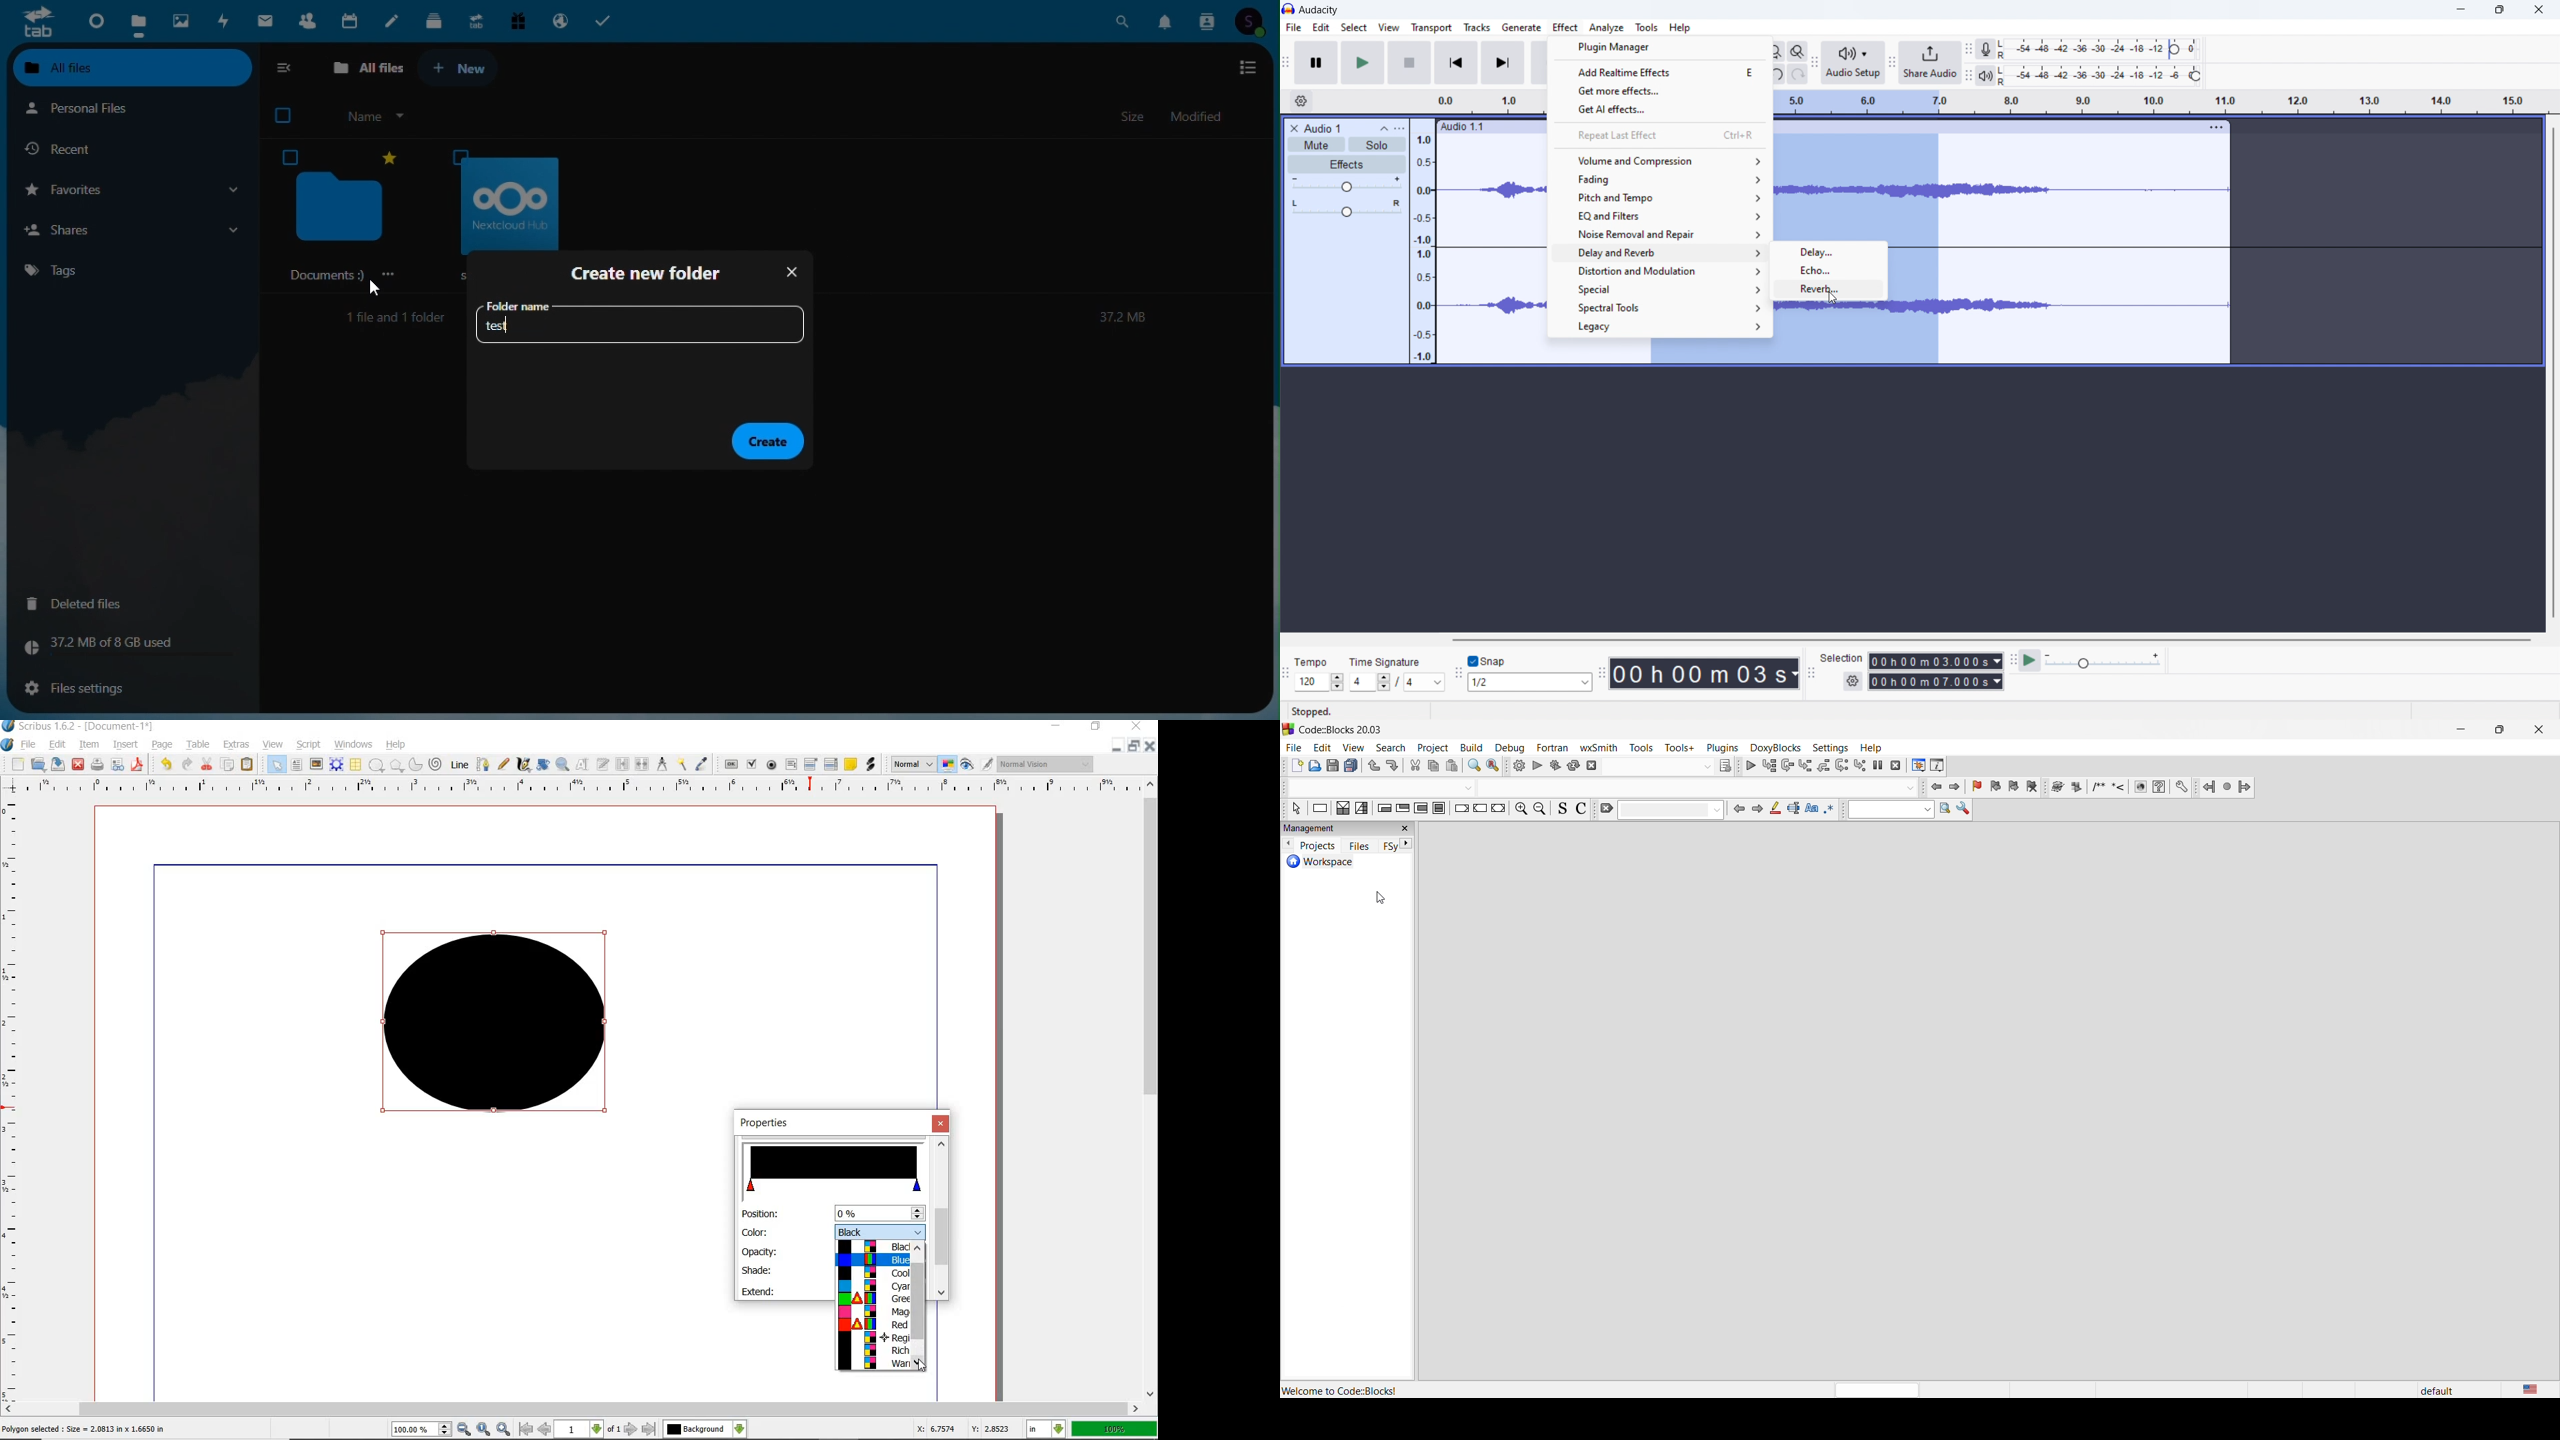 Image resolution: width=2576 pixels, height=1456 pixels. What do you see at coordinates (791, 764) in the screenshot?
I see `PDF TEXT FIELD` at bounding box center [791, 764].